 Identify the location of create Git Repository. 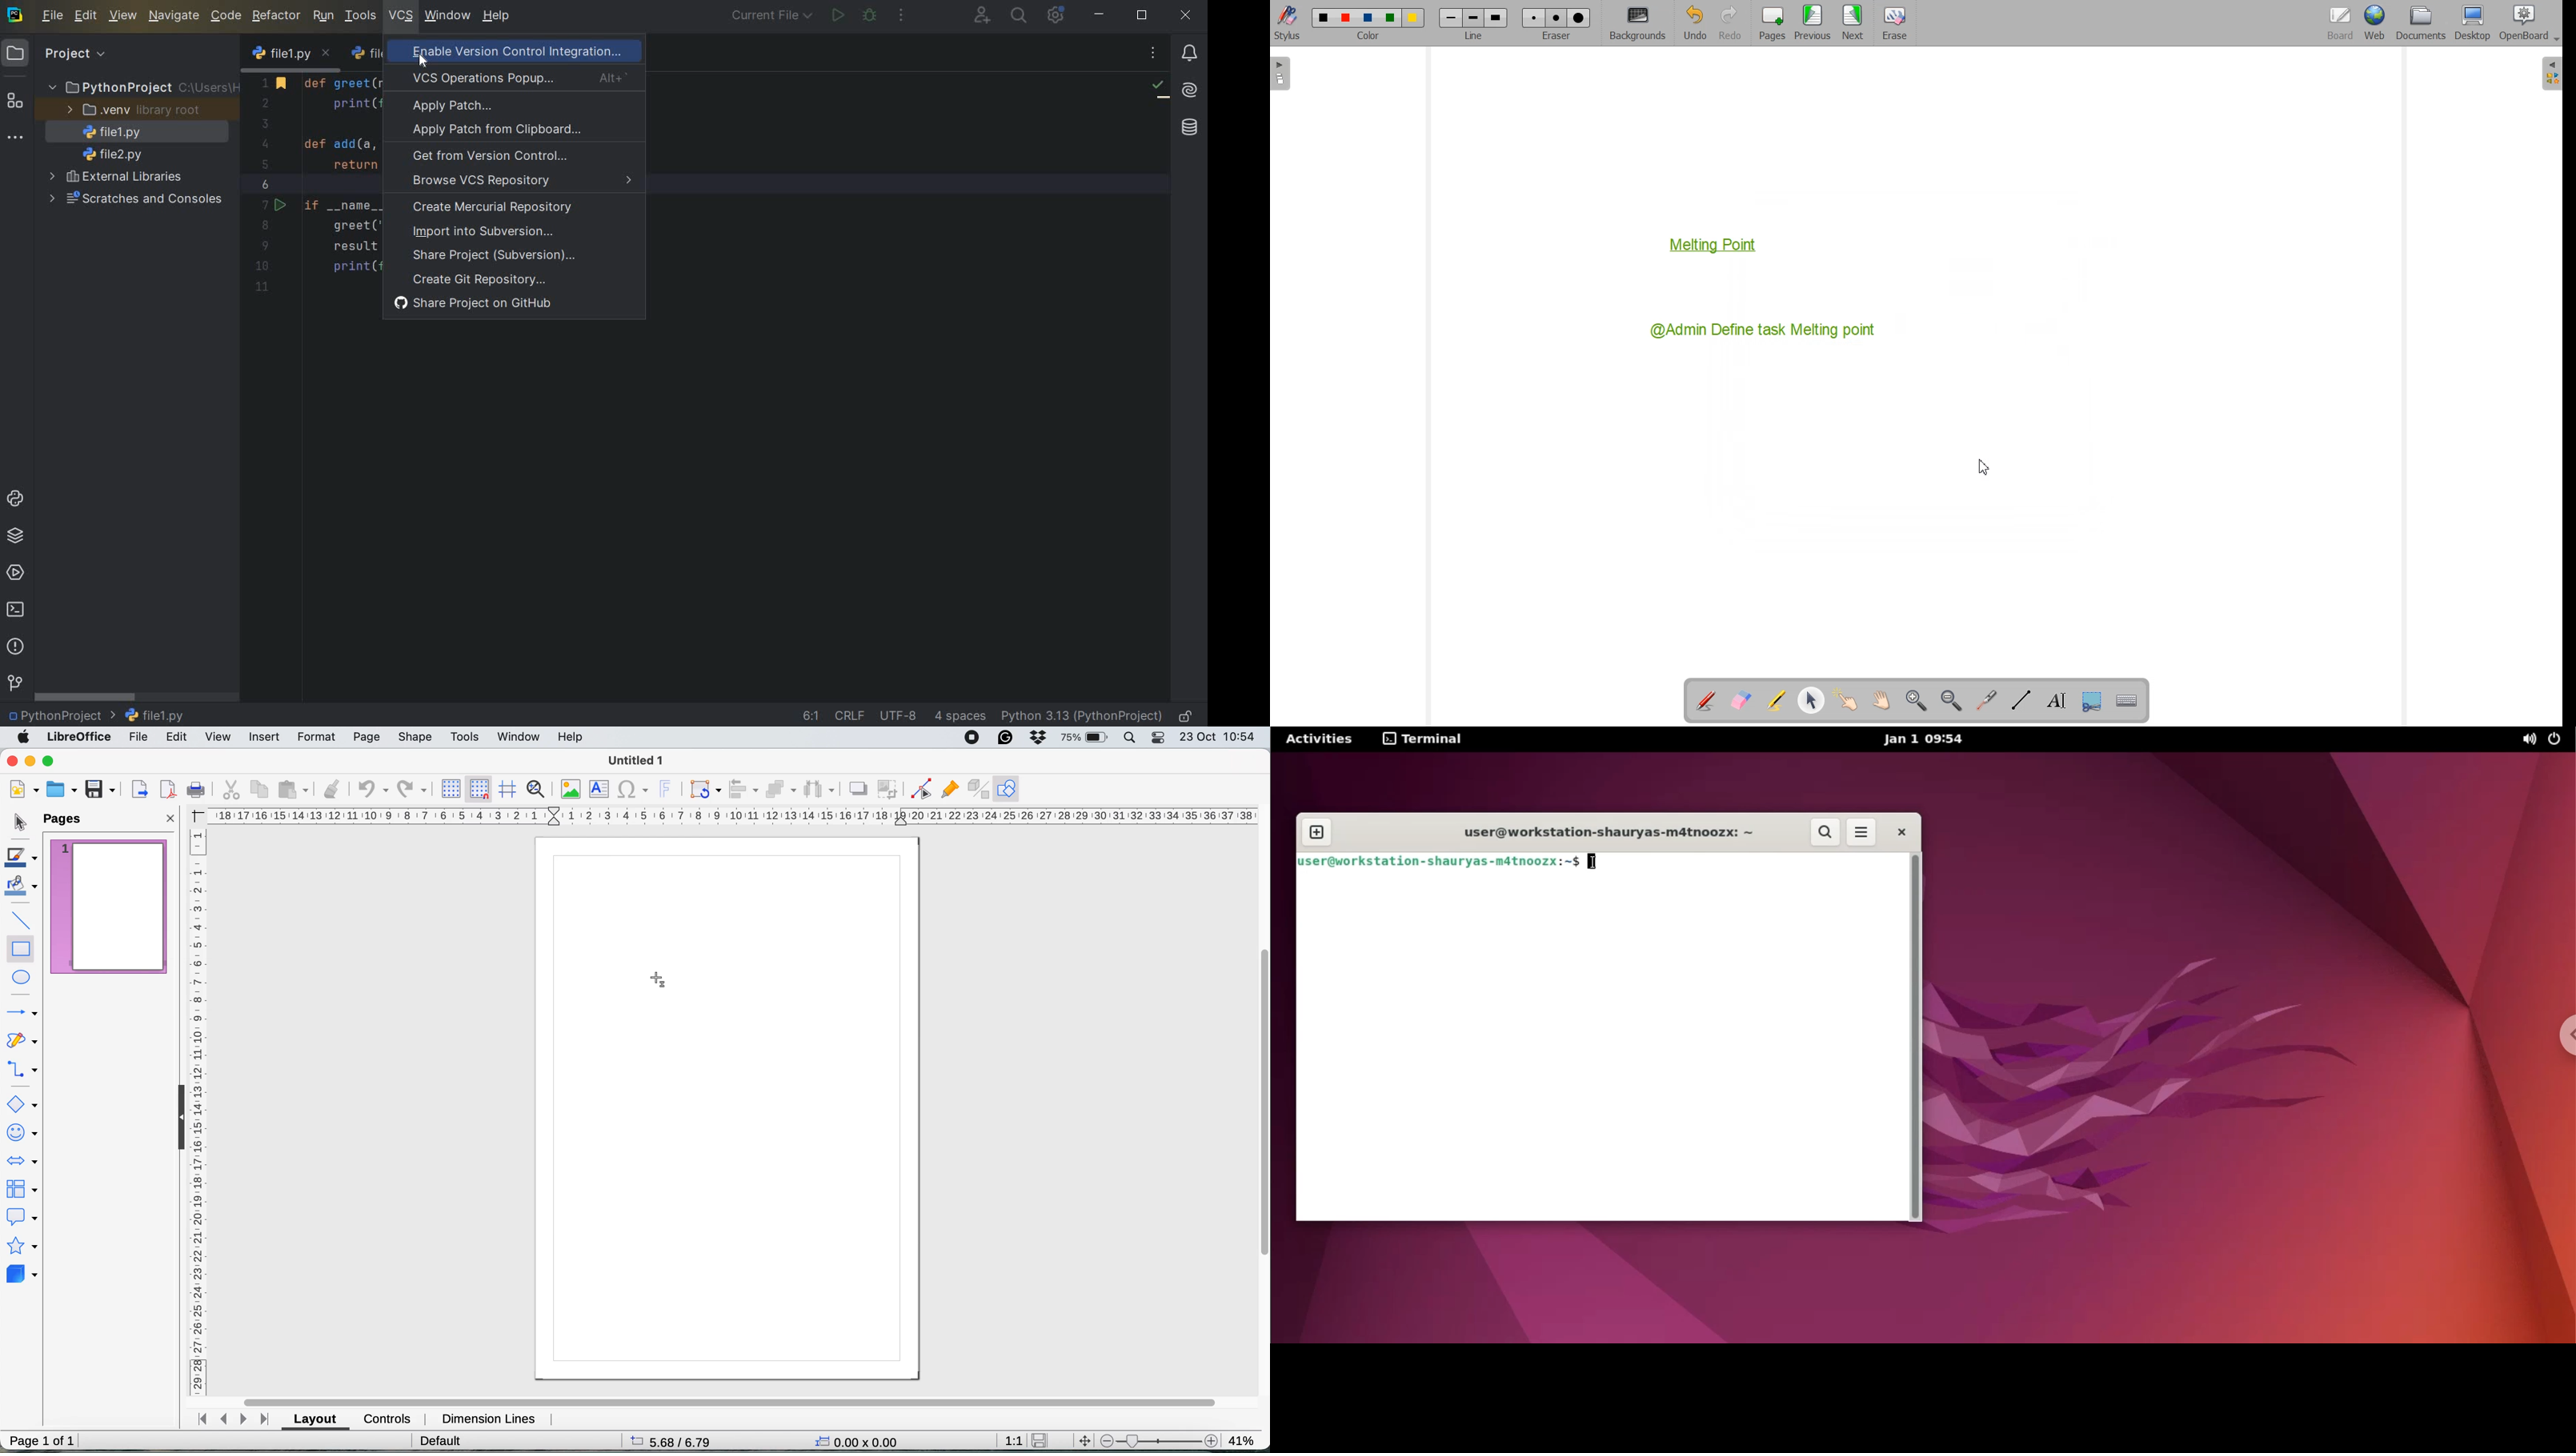
(477, 280).